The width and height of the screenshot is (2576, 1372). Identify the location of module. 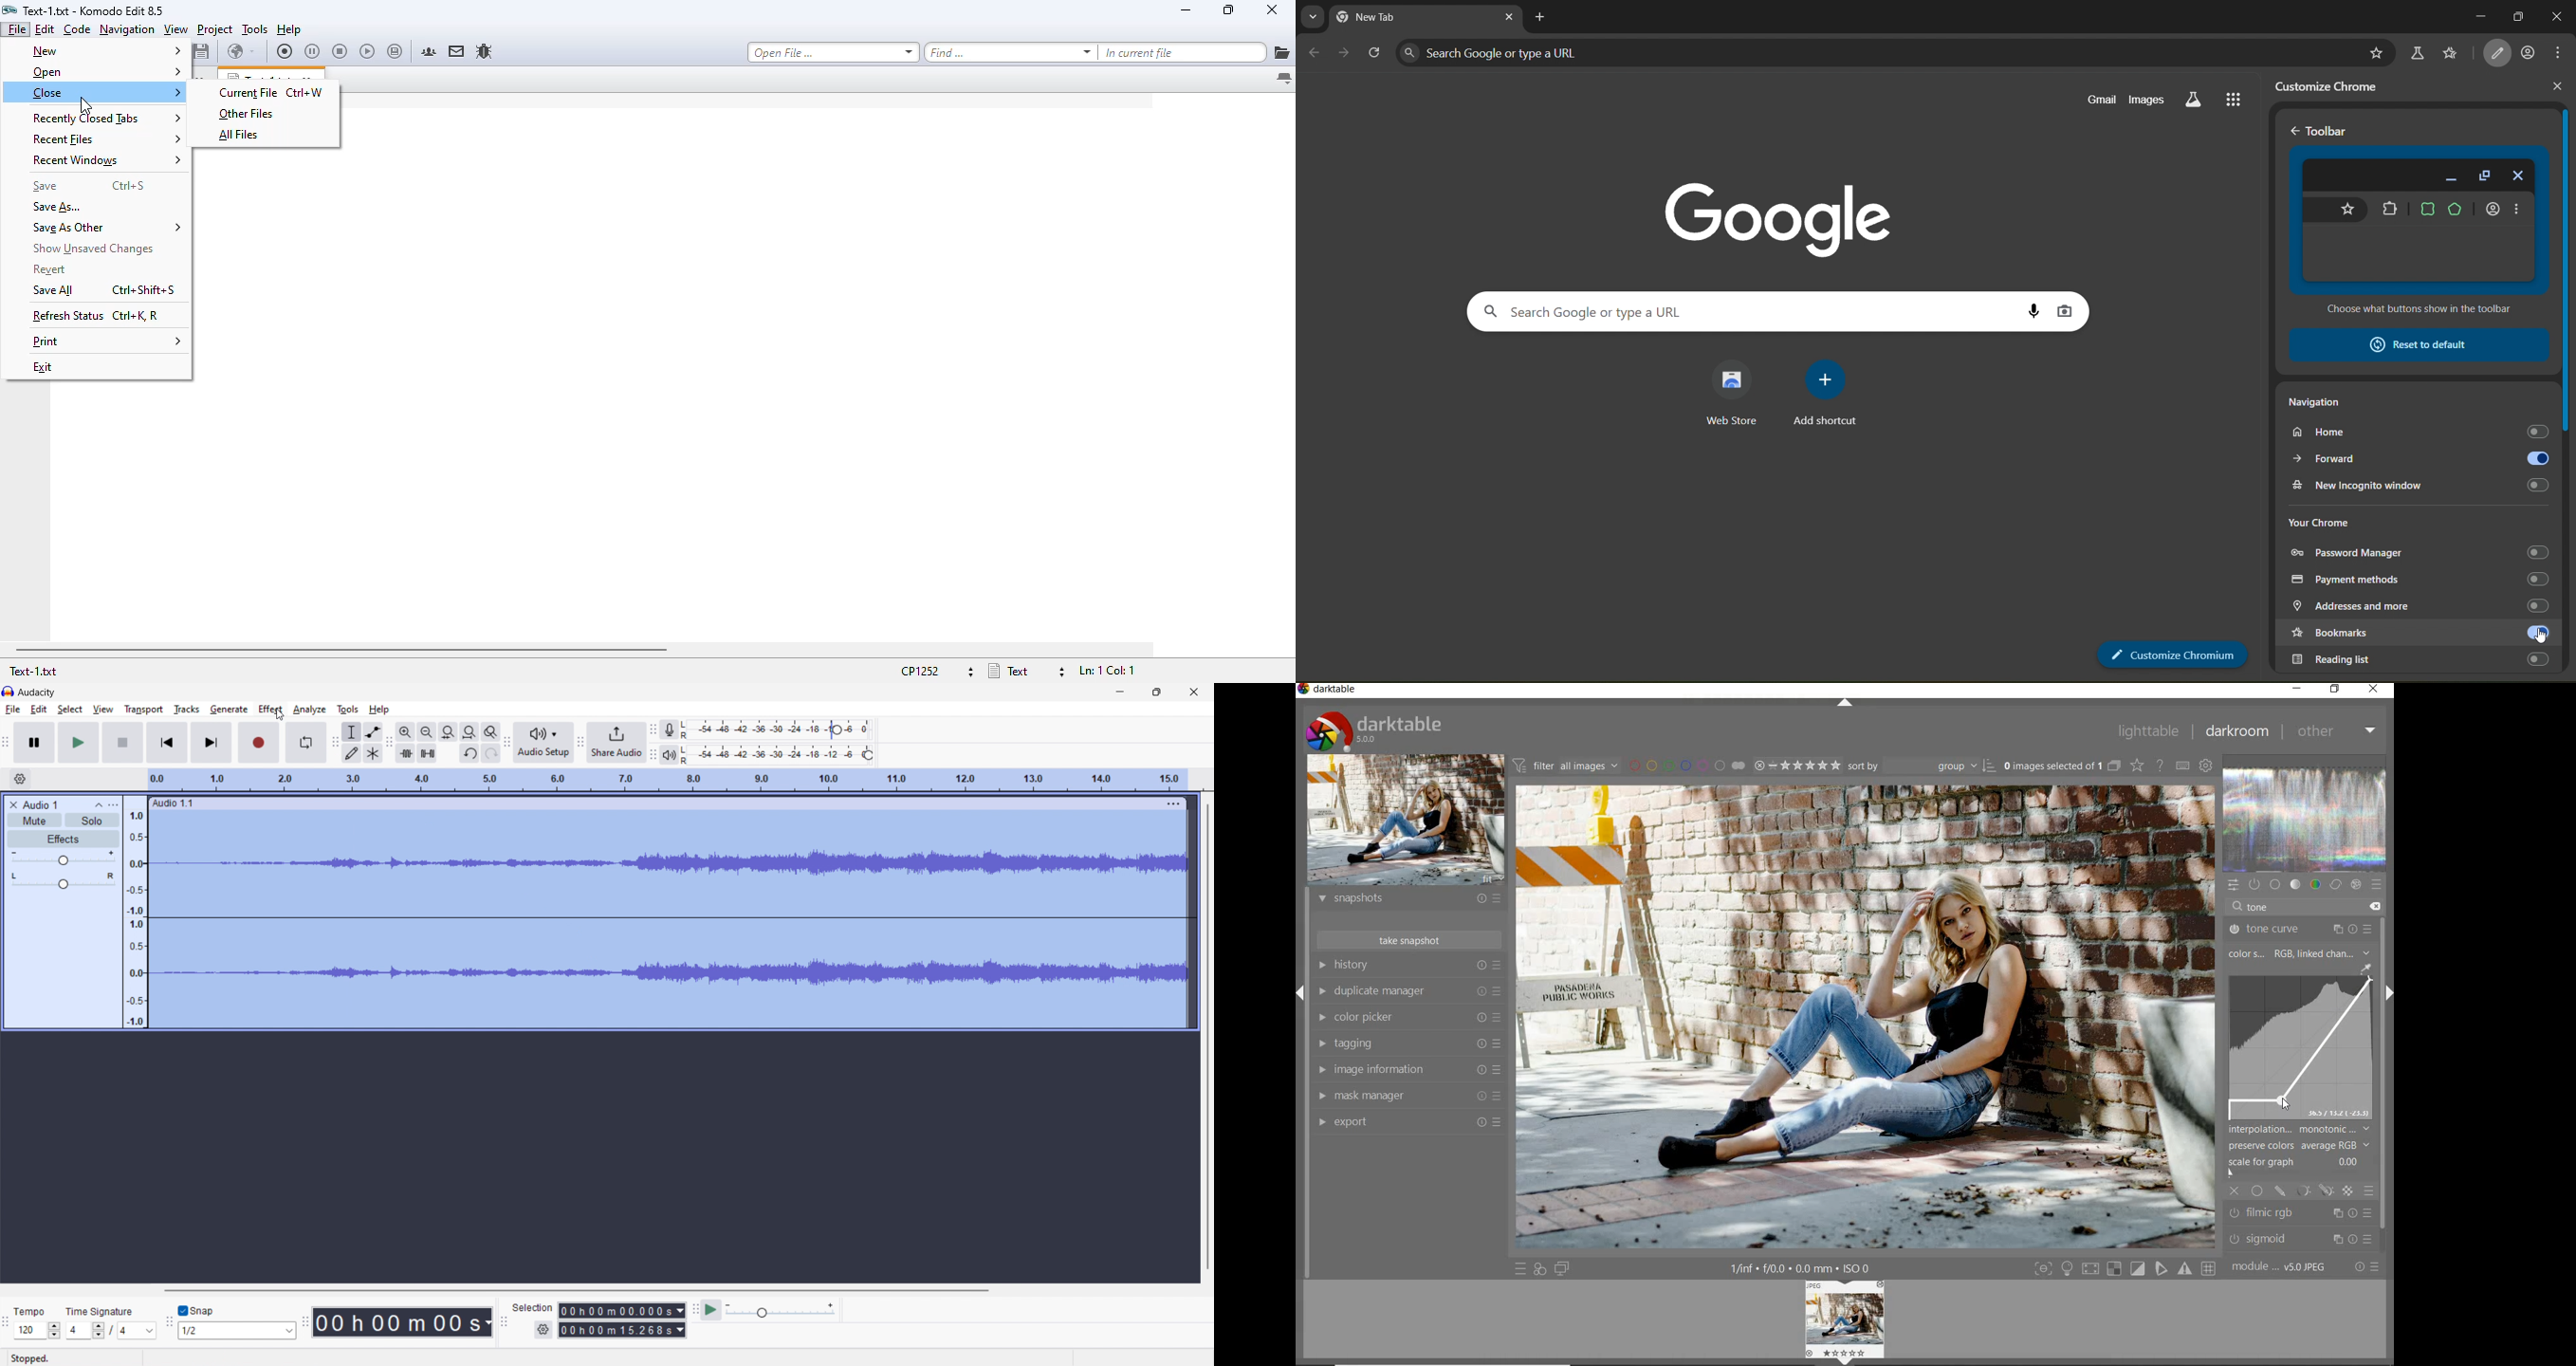
(2279, 1267).